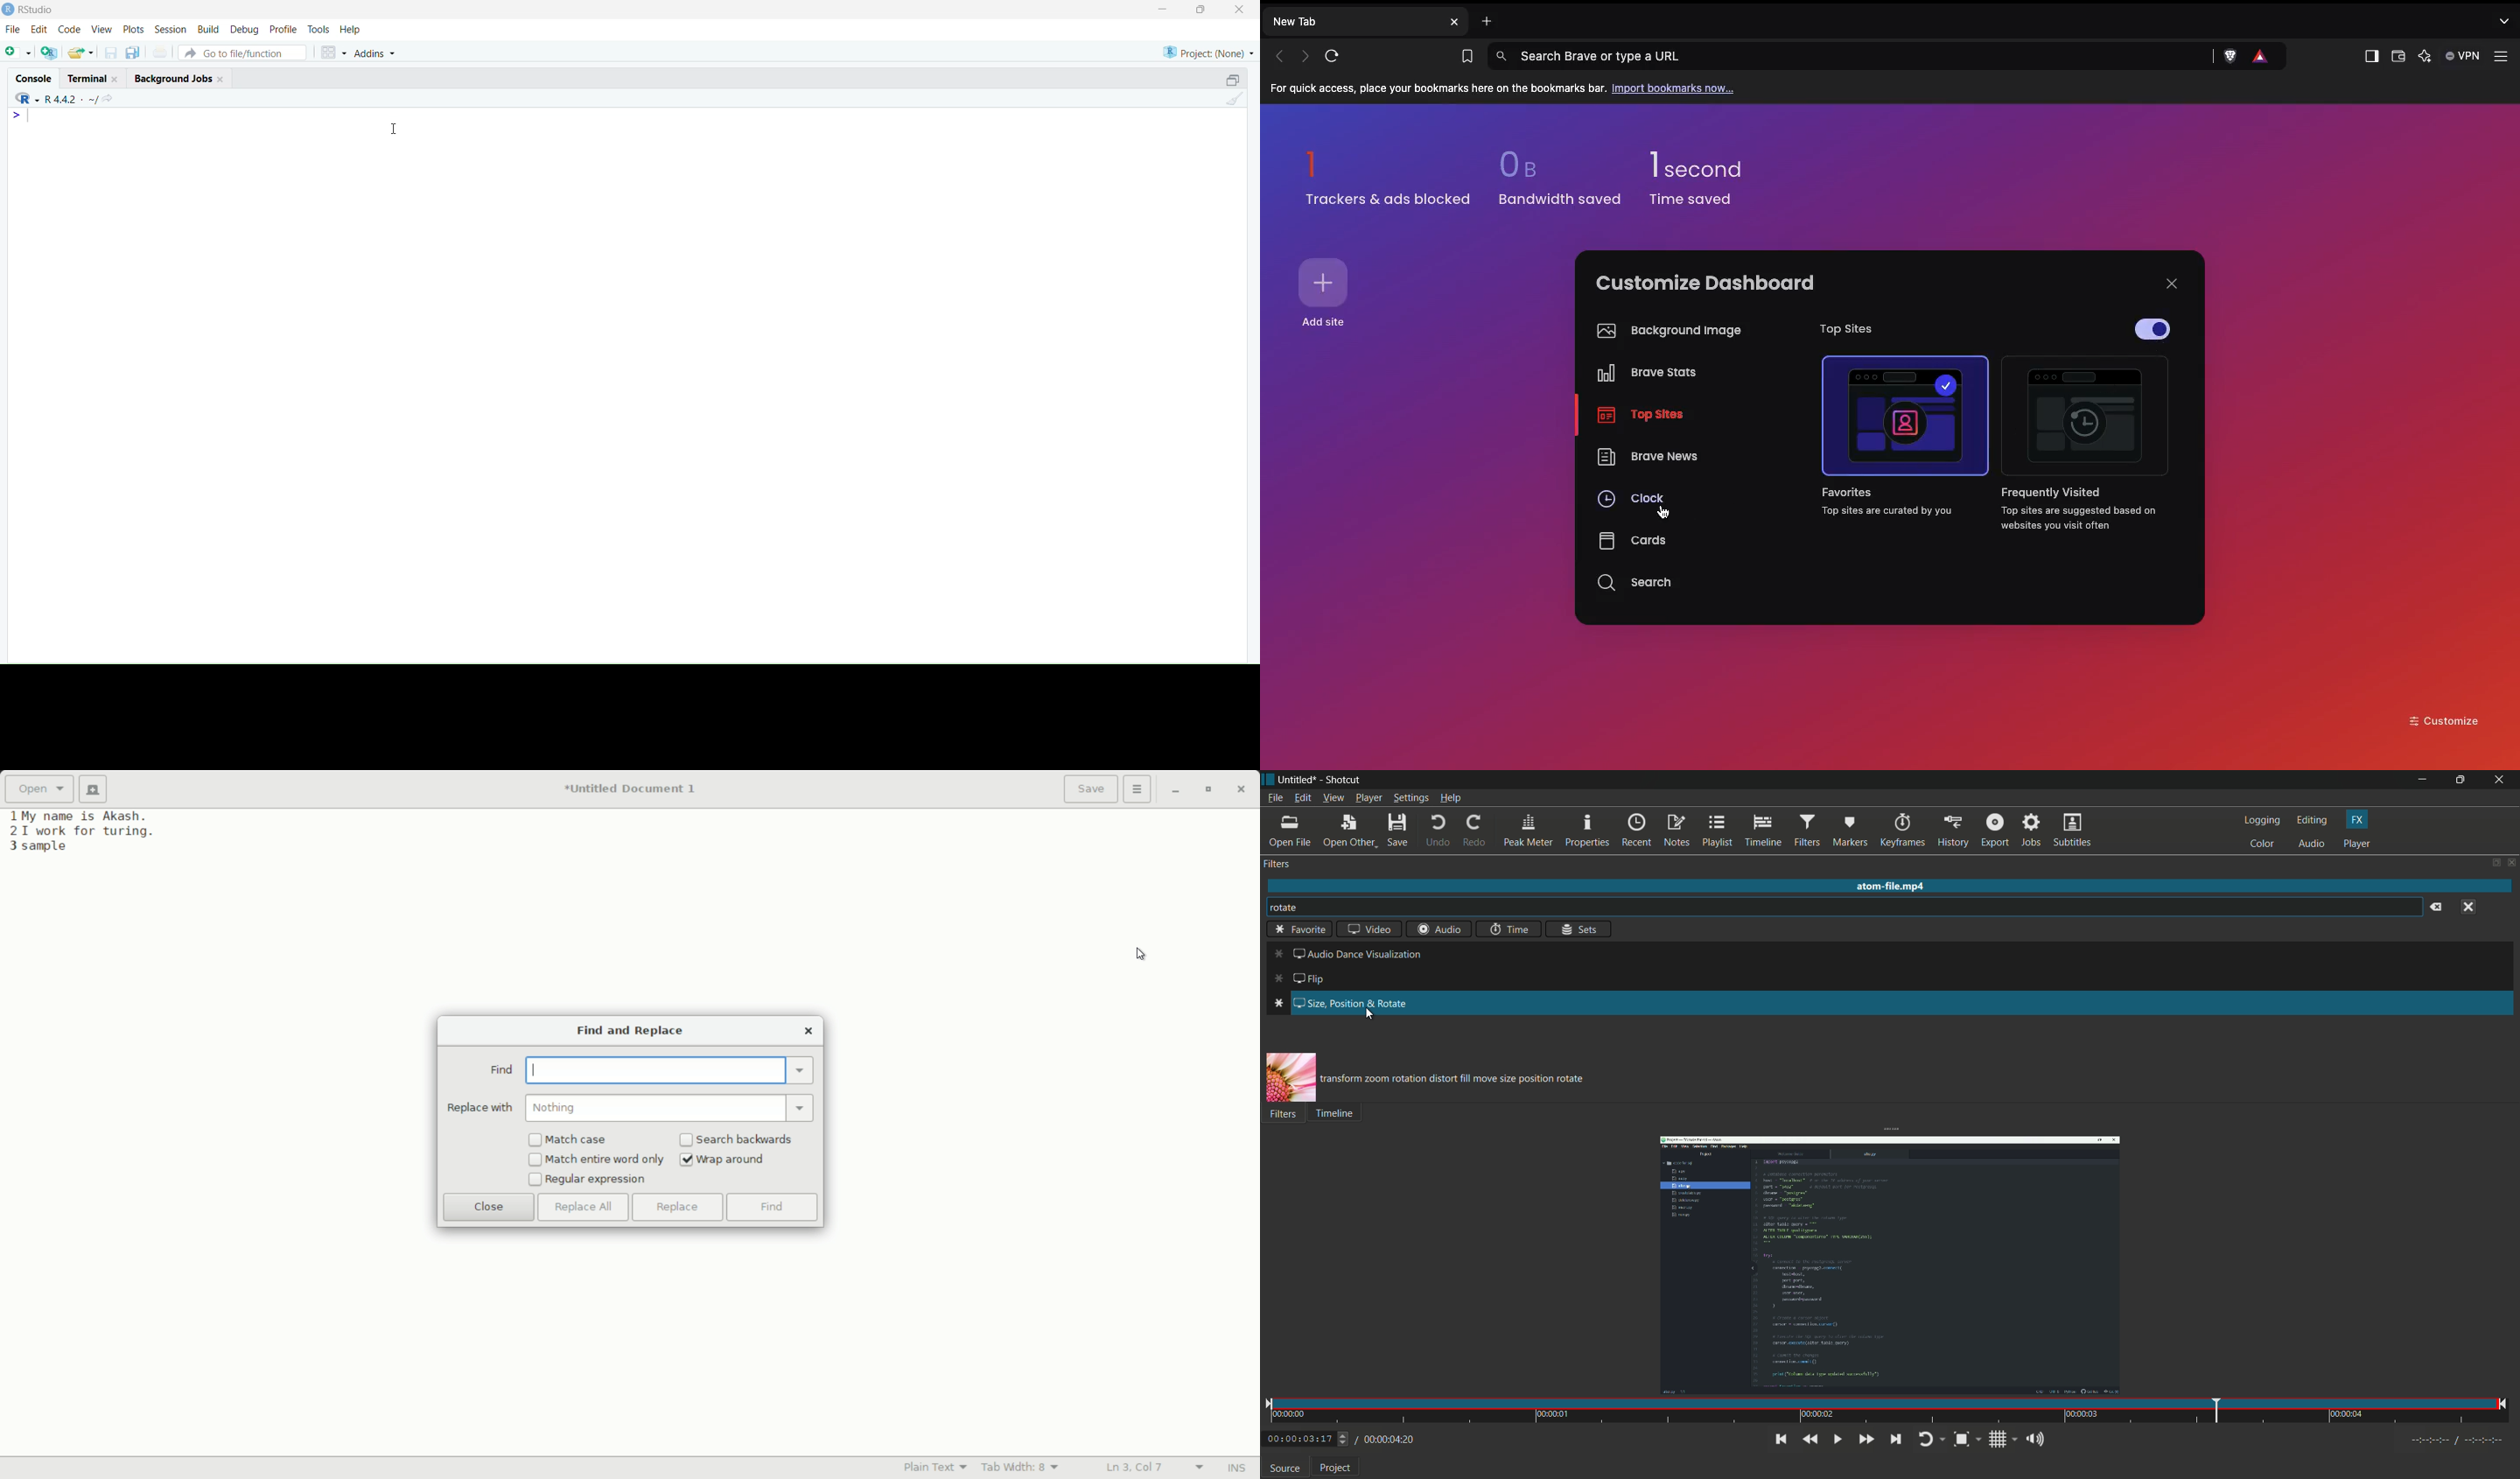 The height and width of the screenshot is (1484, 2520). What do you see at coordinates (1812, 1440) in the screenshot?
I see `quickly play backward` at bounding box center [1812, 1440].